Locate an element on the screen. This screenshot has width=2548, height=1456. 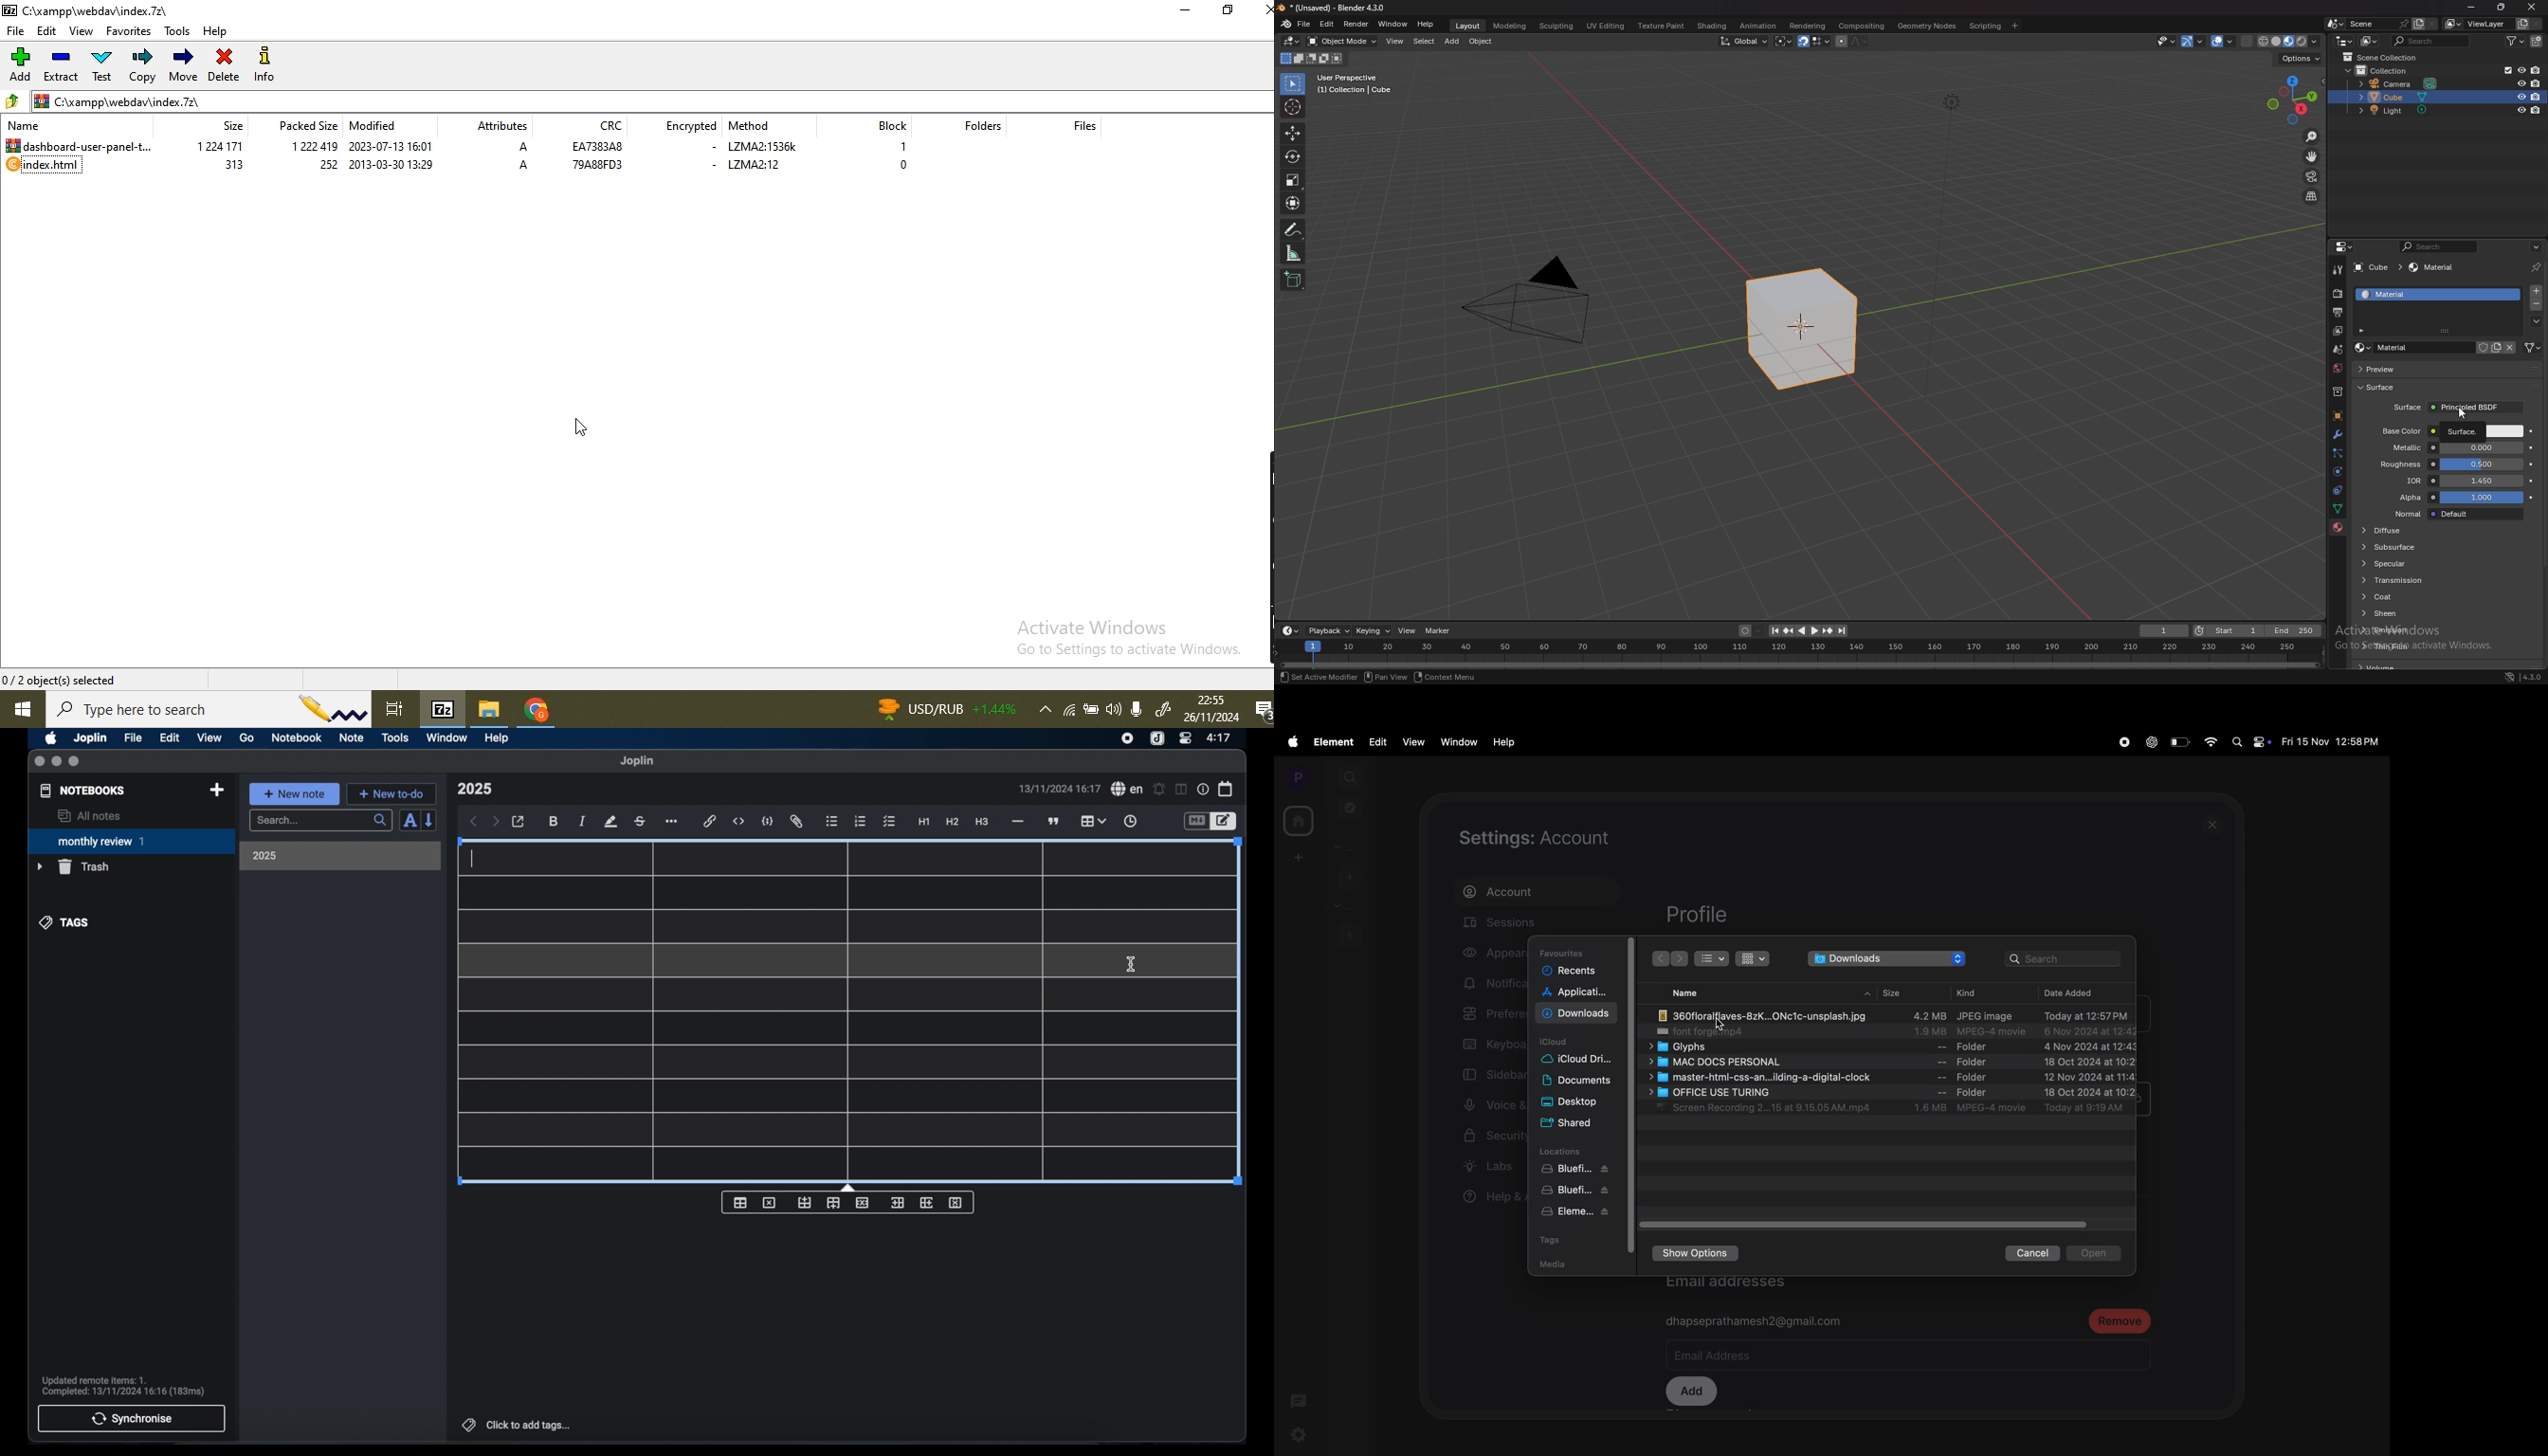
cursor is located at coordinates (1721, 1025).